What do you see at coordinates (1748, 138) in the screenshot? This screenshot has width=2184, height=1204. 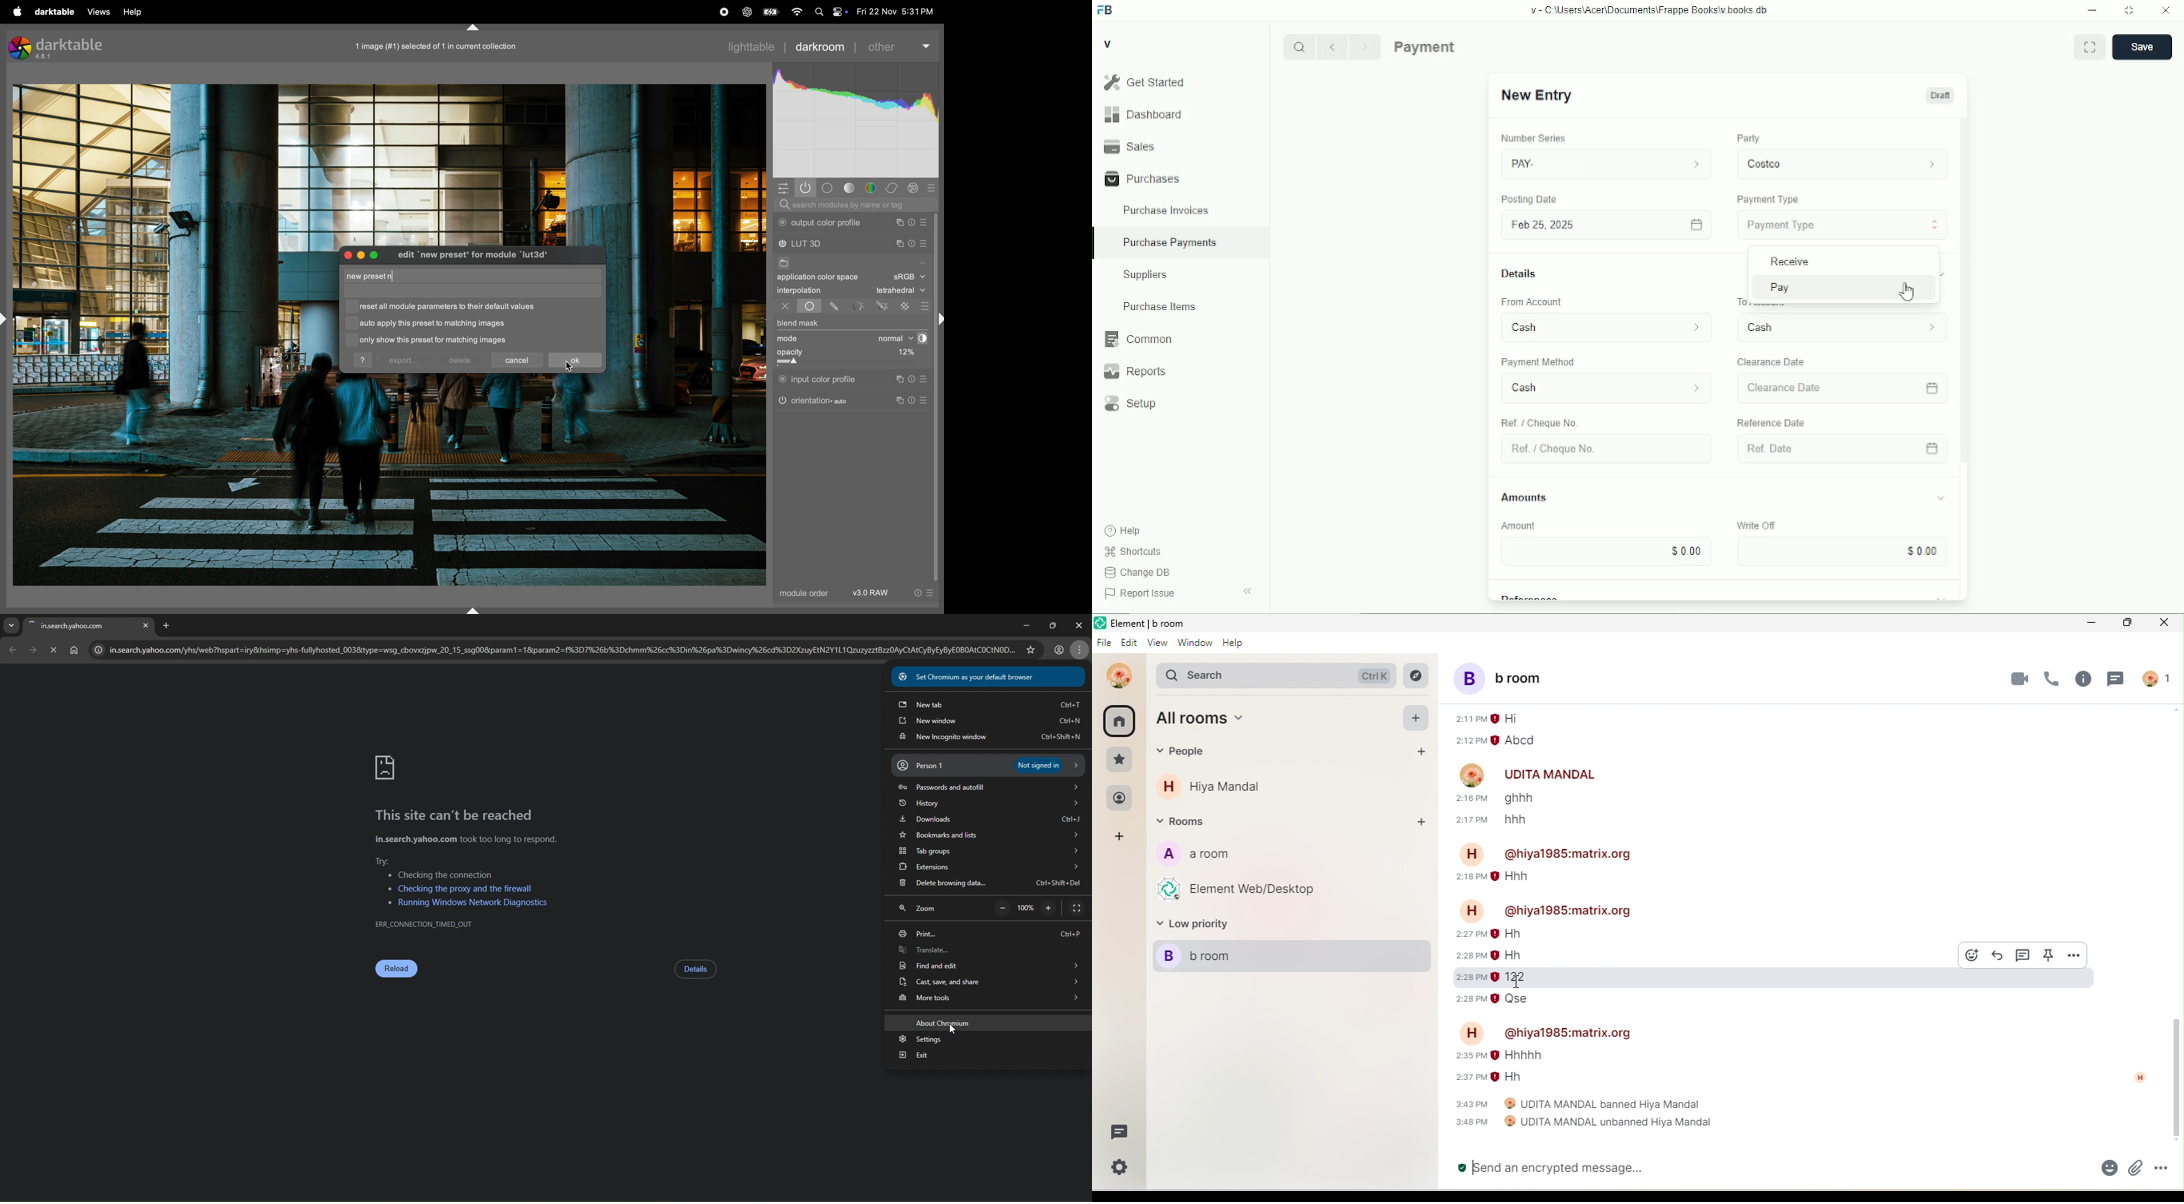 I see `Party` at bounding box center [1748, 138].